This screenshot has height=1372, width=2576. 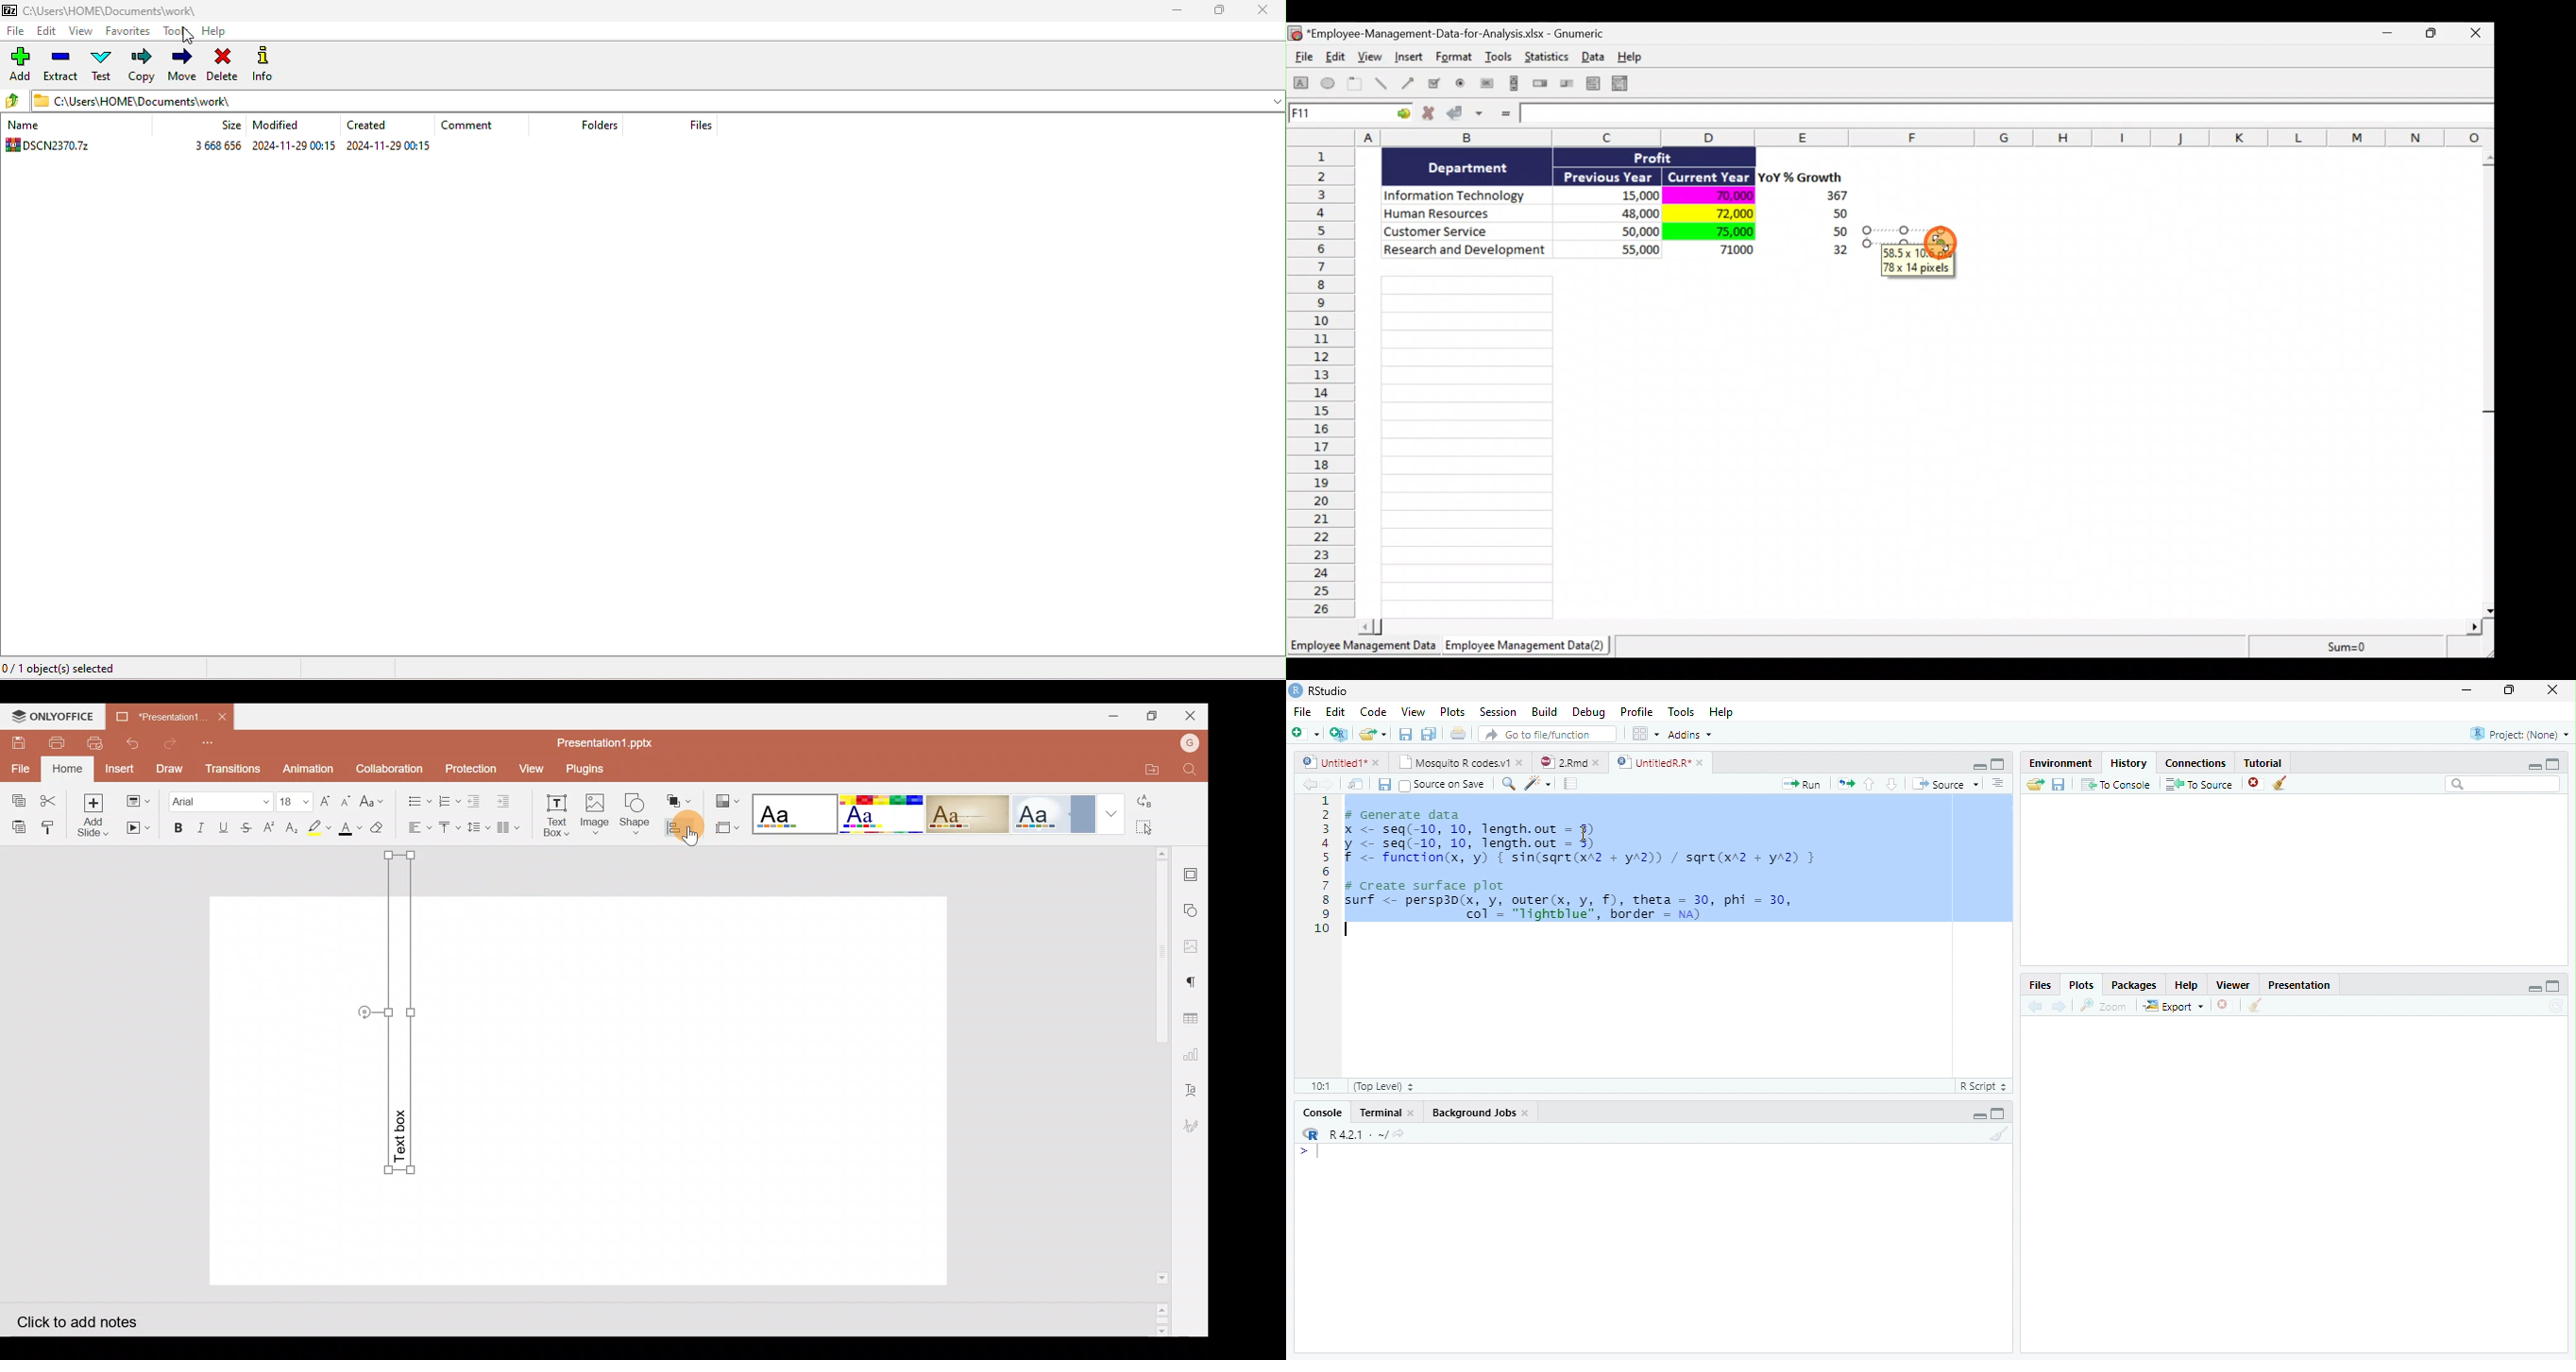 I want to click on Close, so click(x=2478, y=34).